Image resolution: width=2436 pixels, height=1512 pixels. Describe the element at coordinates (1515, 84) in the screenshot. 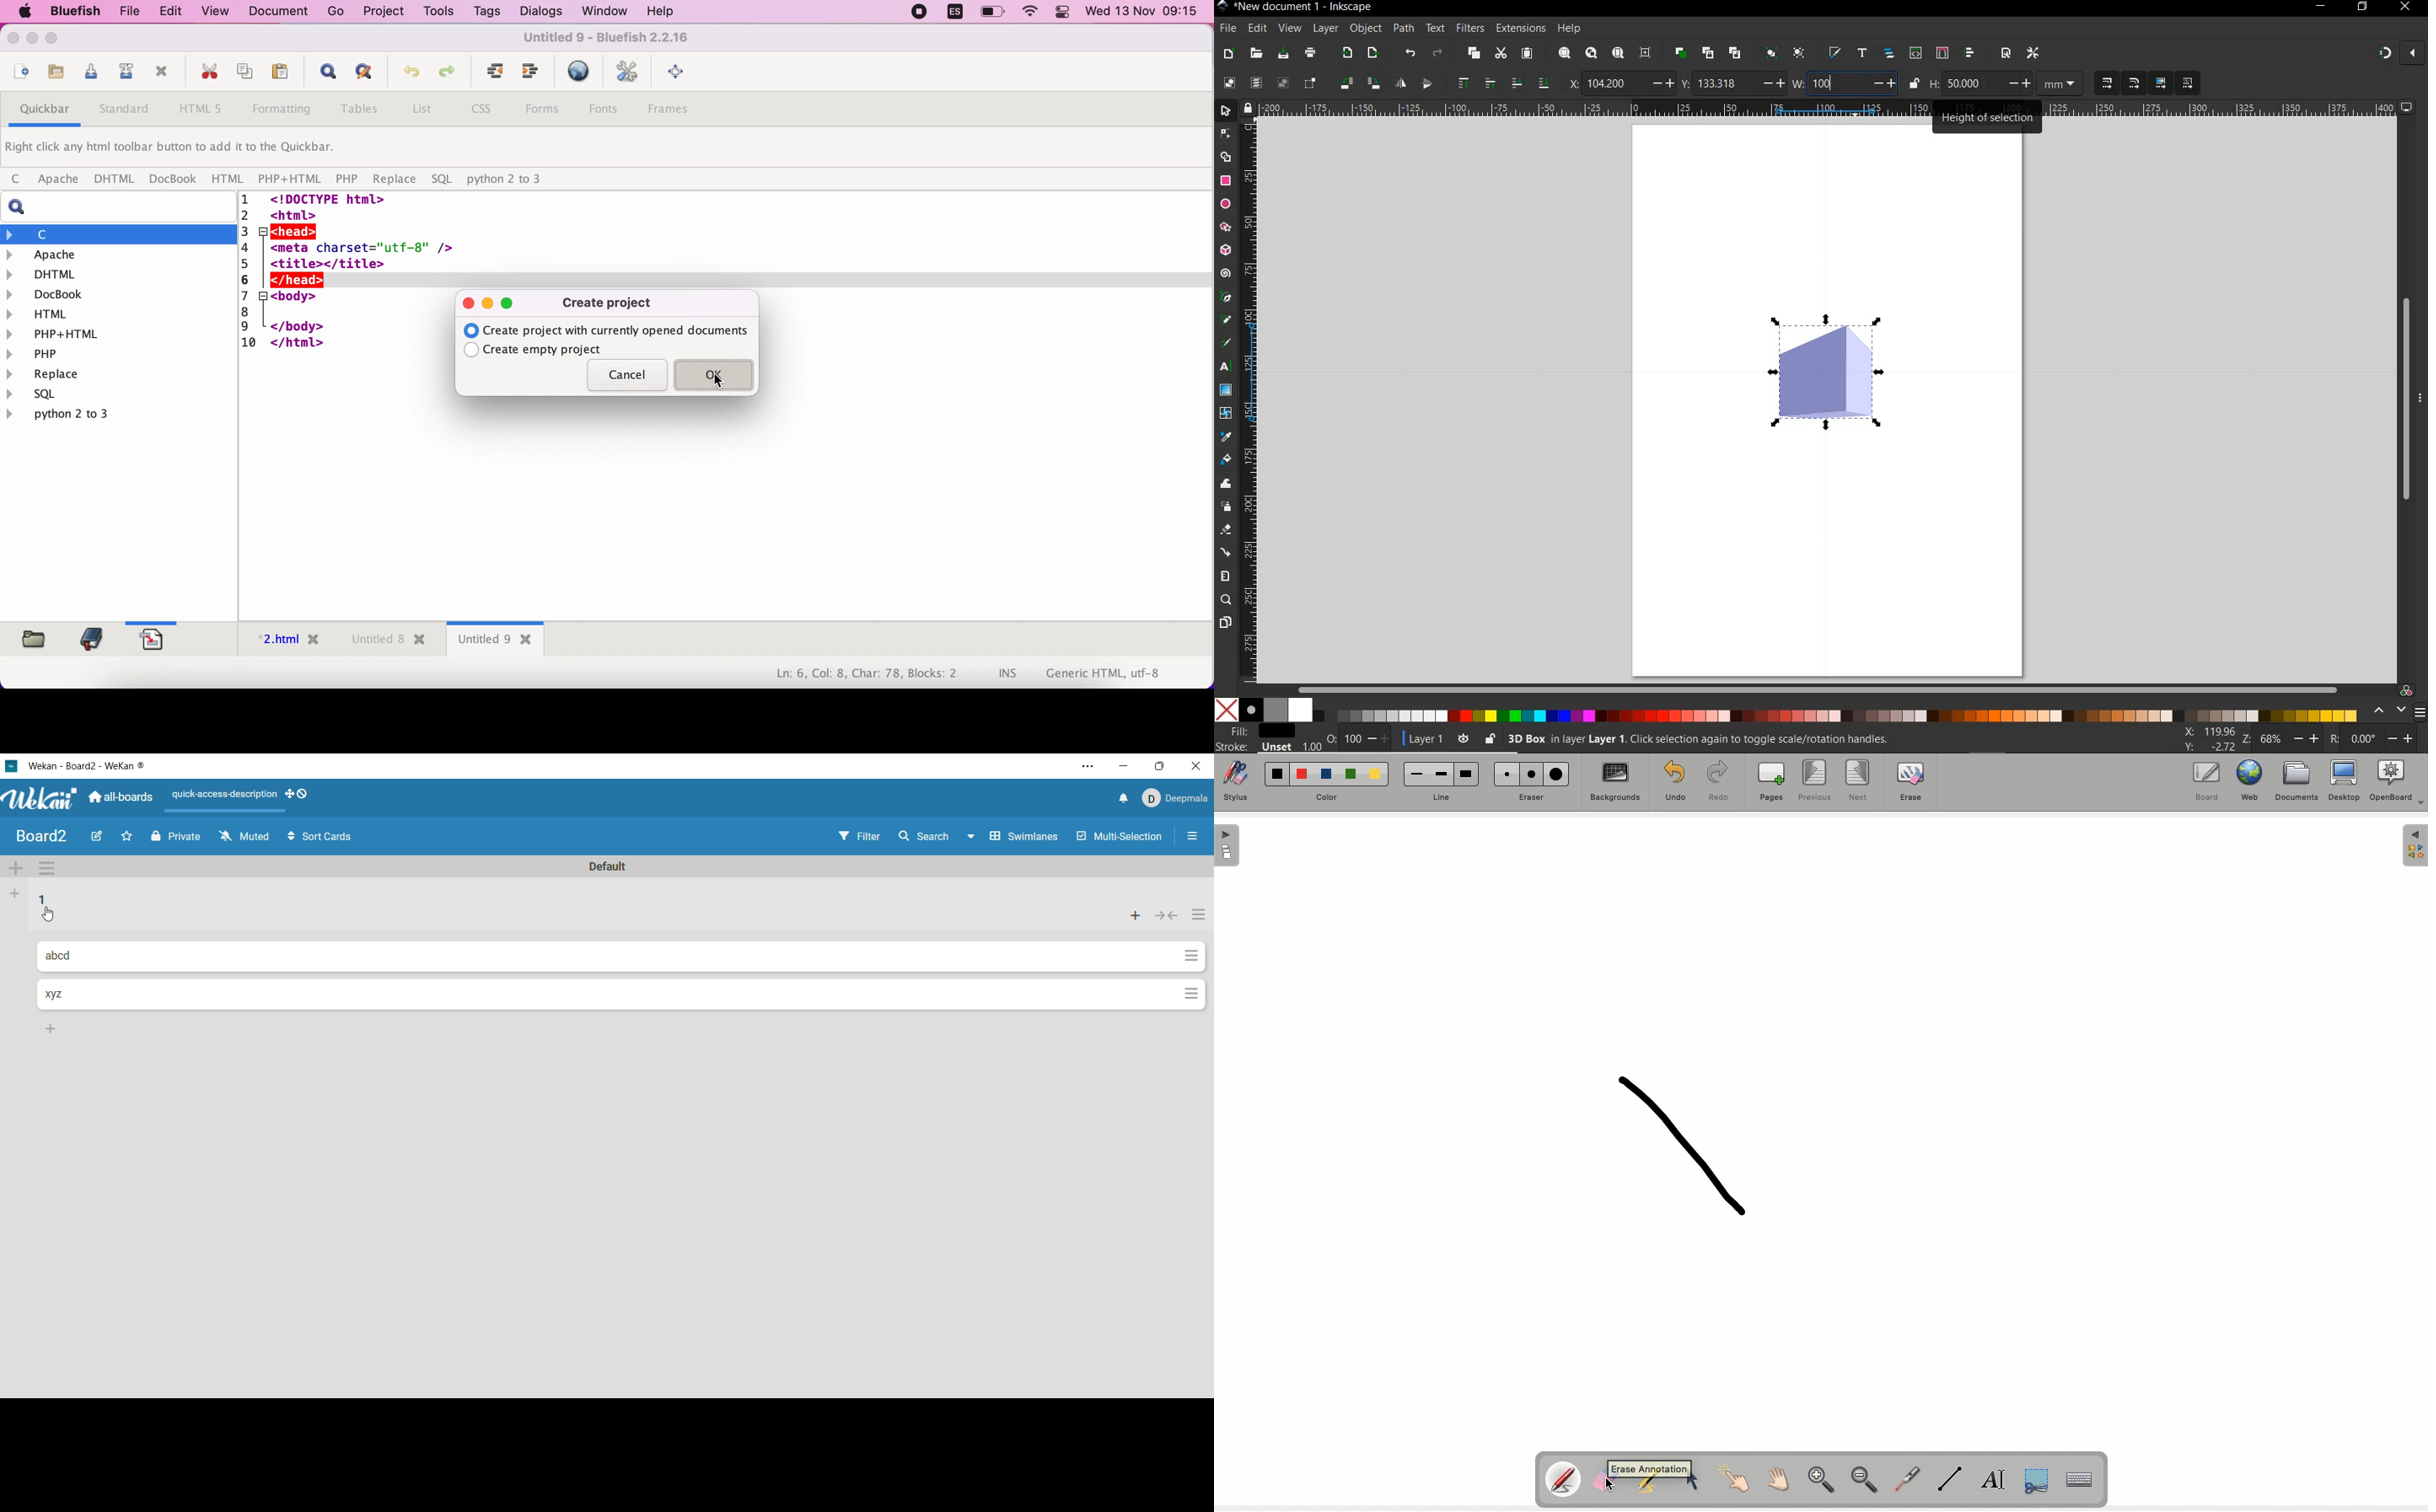

I see `lower selection` at that location.